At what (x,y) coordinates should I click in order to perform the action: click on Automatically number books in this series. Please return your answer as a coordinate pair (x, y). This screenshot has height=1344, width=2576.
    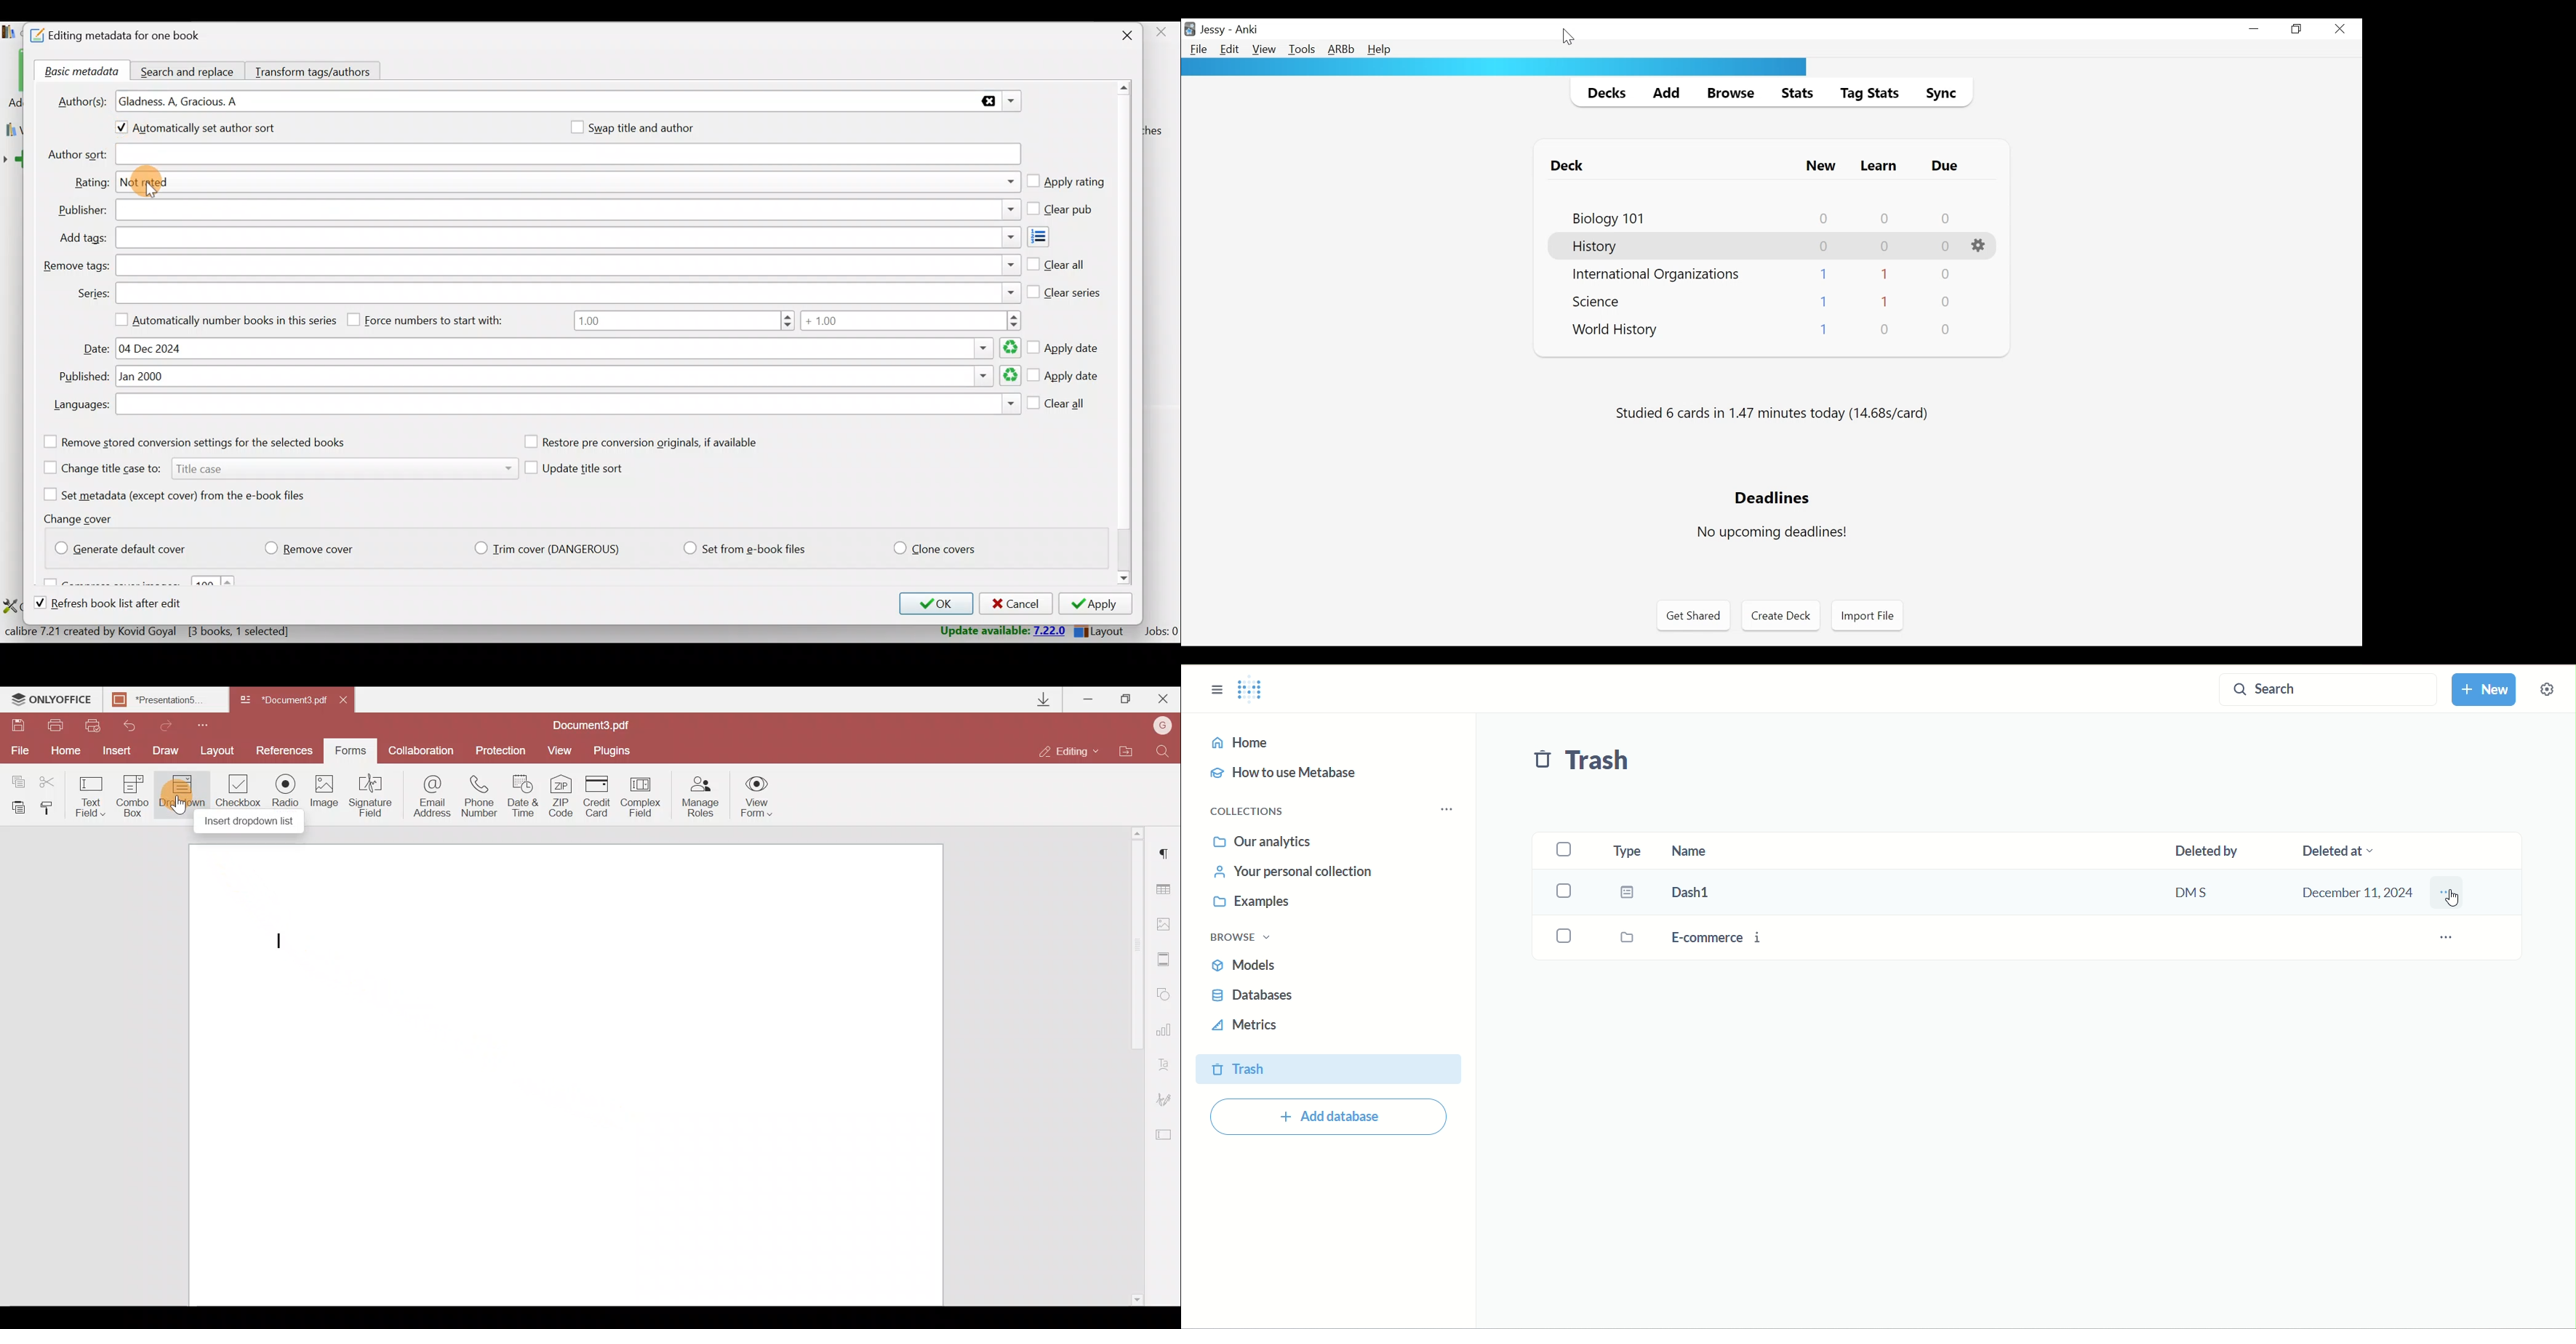
    Looking at the image, I should click on (221, 319).